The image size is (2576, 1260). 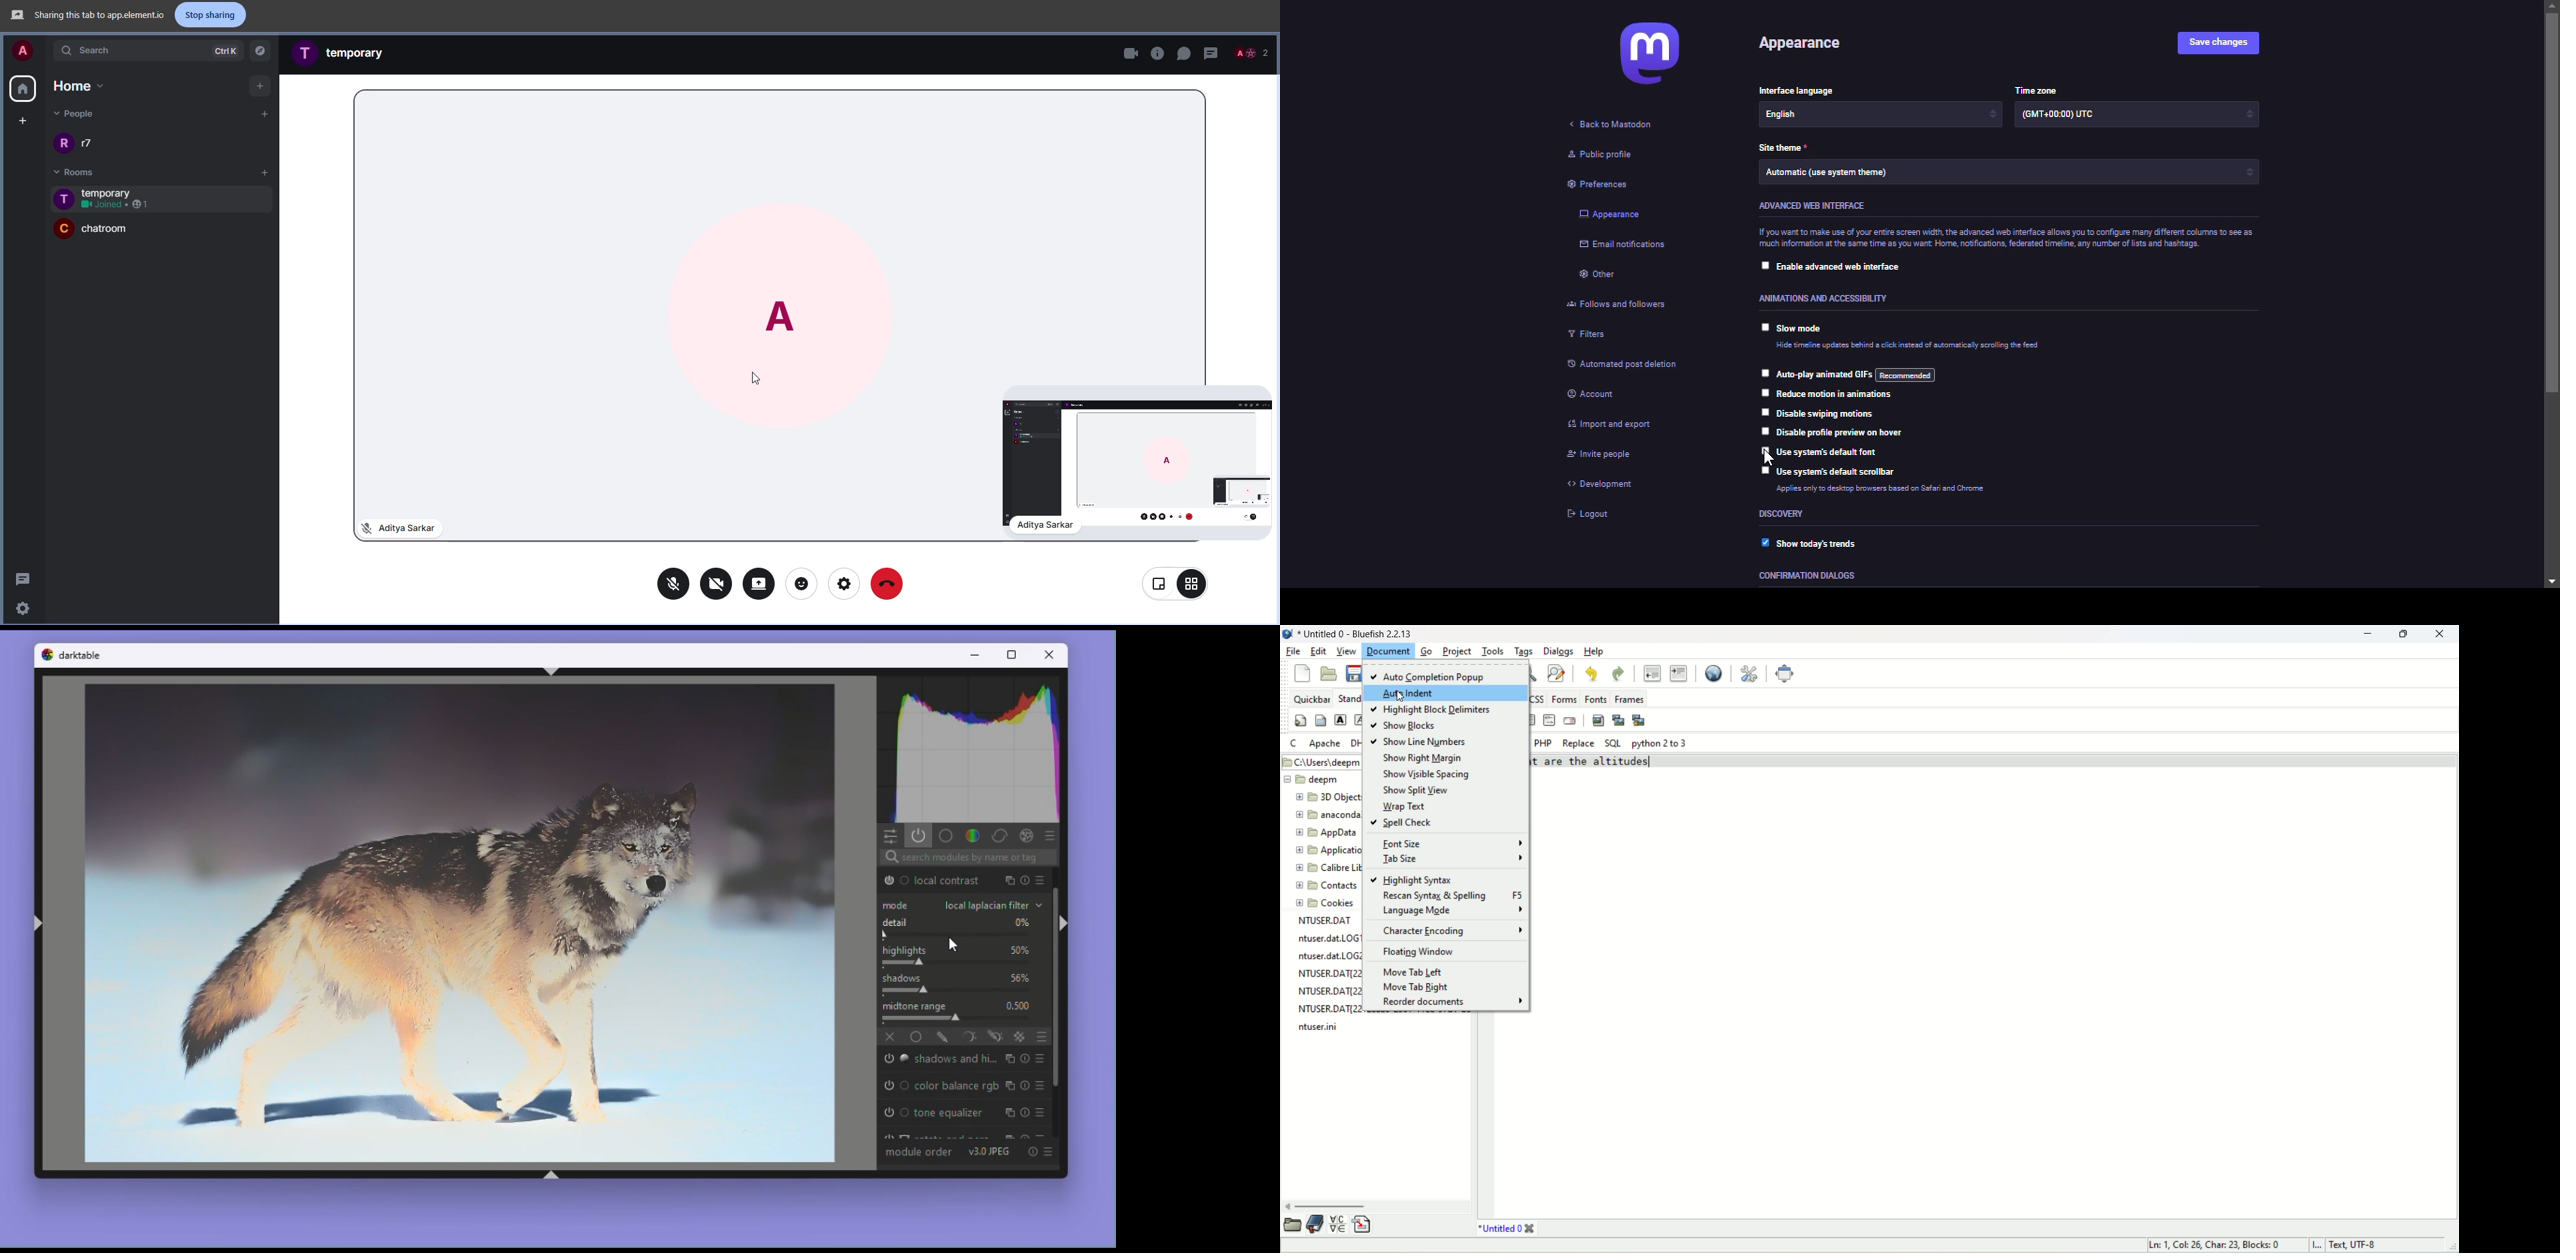 I want to click on drawn & parametric mask, so click(x=993, y=1038).